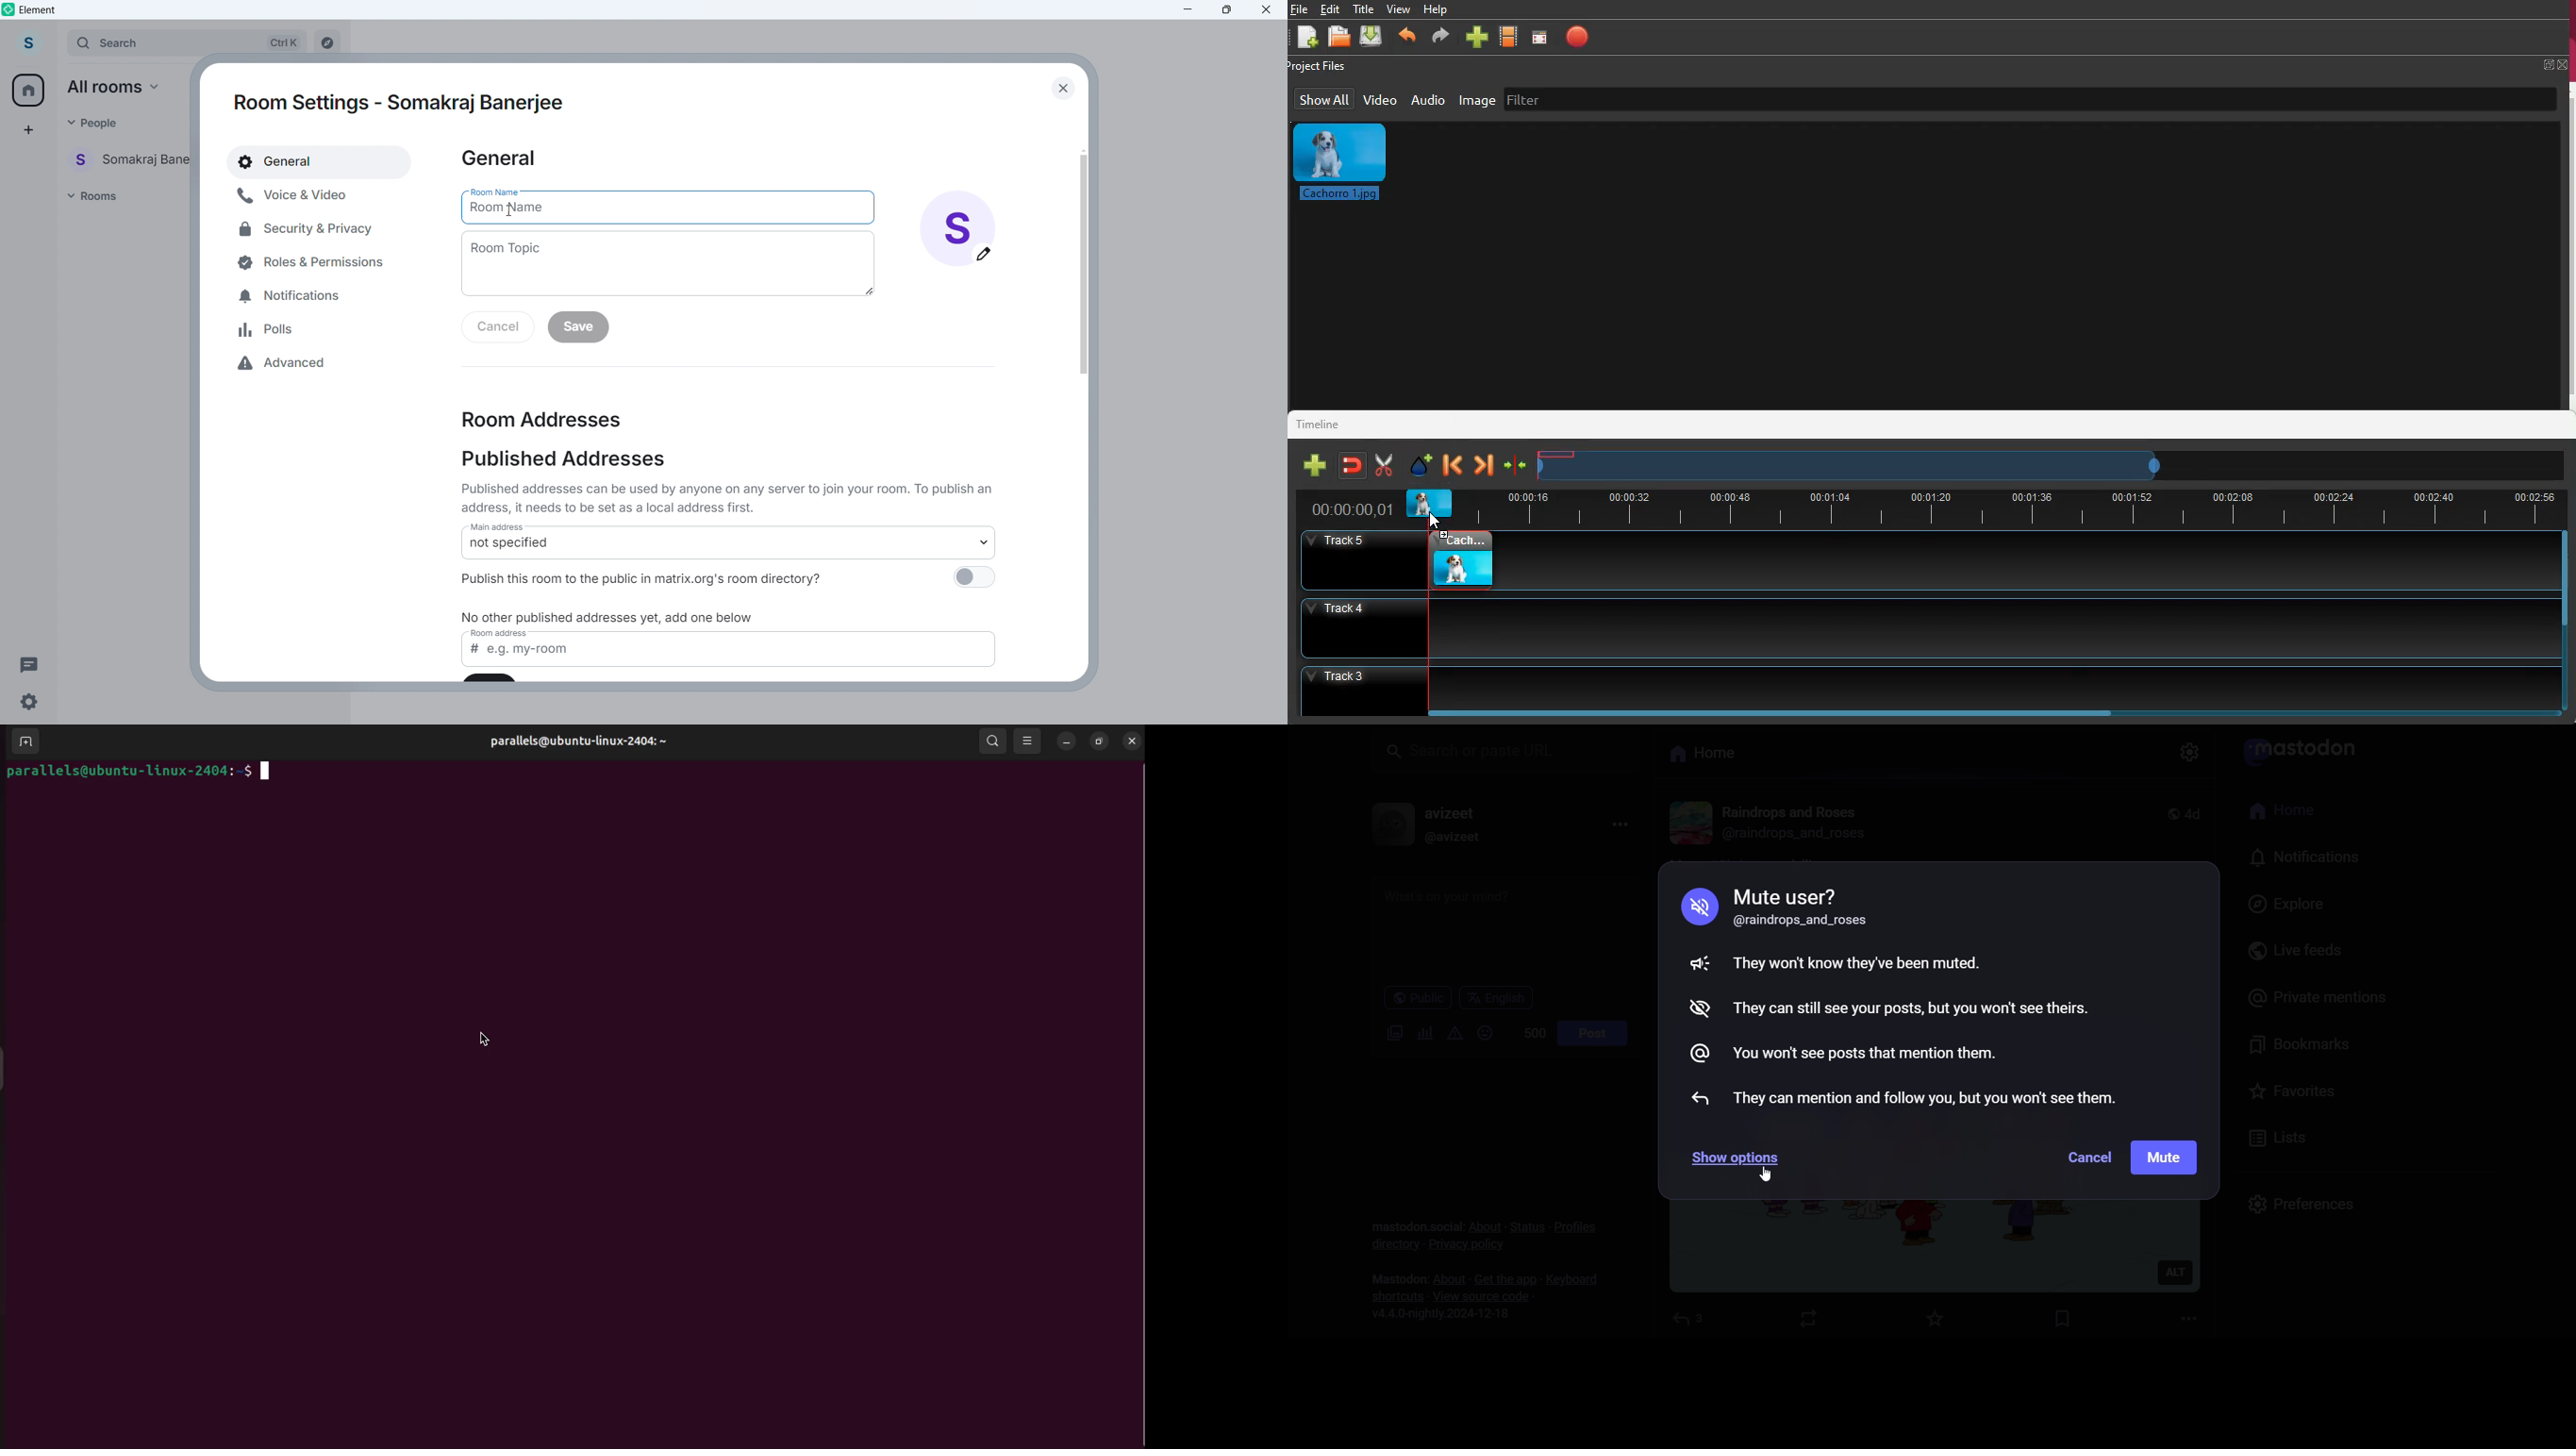 The width and height of the screenshot is (2576, 1456). What do you see at coordinates (320, 162) in the screenshot?
I see `General ` at bounding box center [320, 162].